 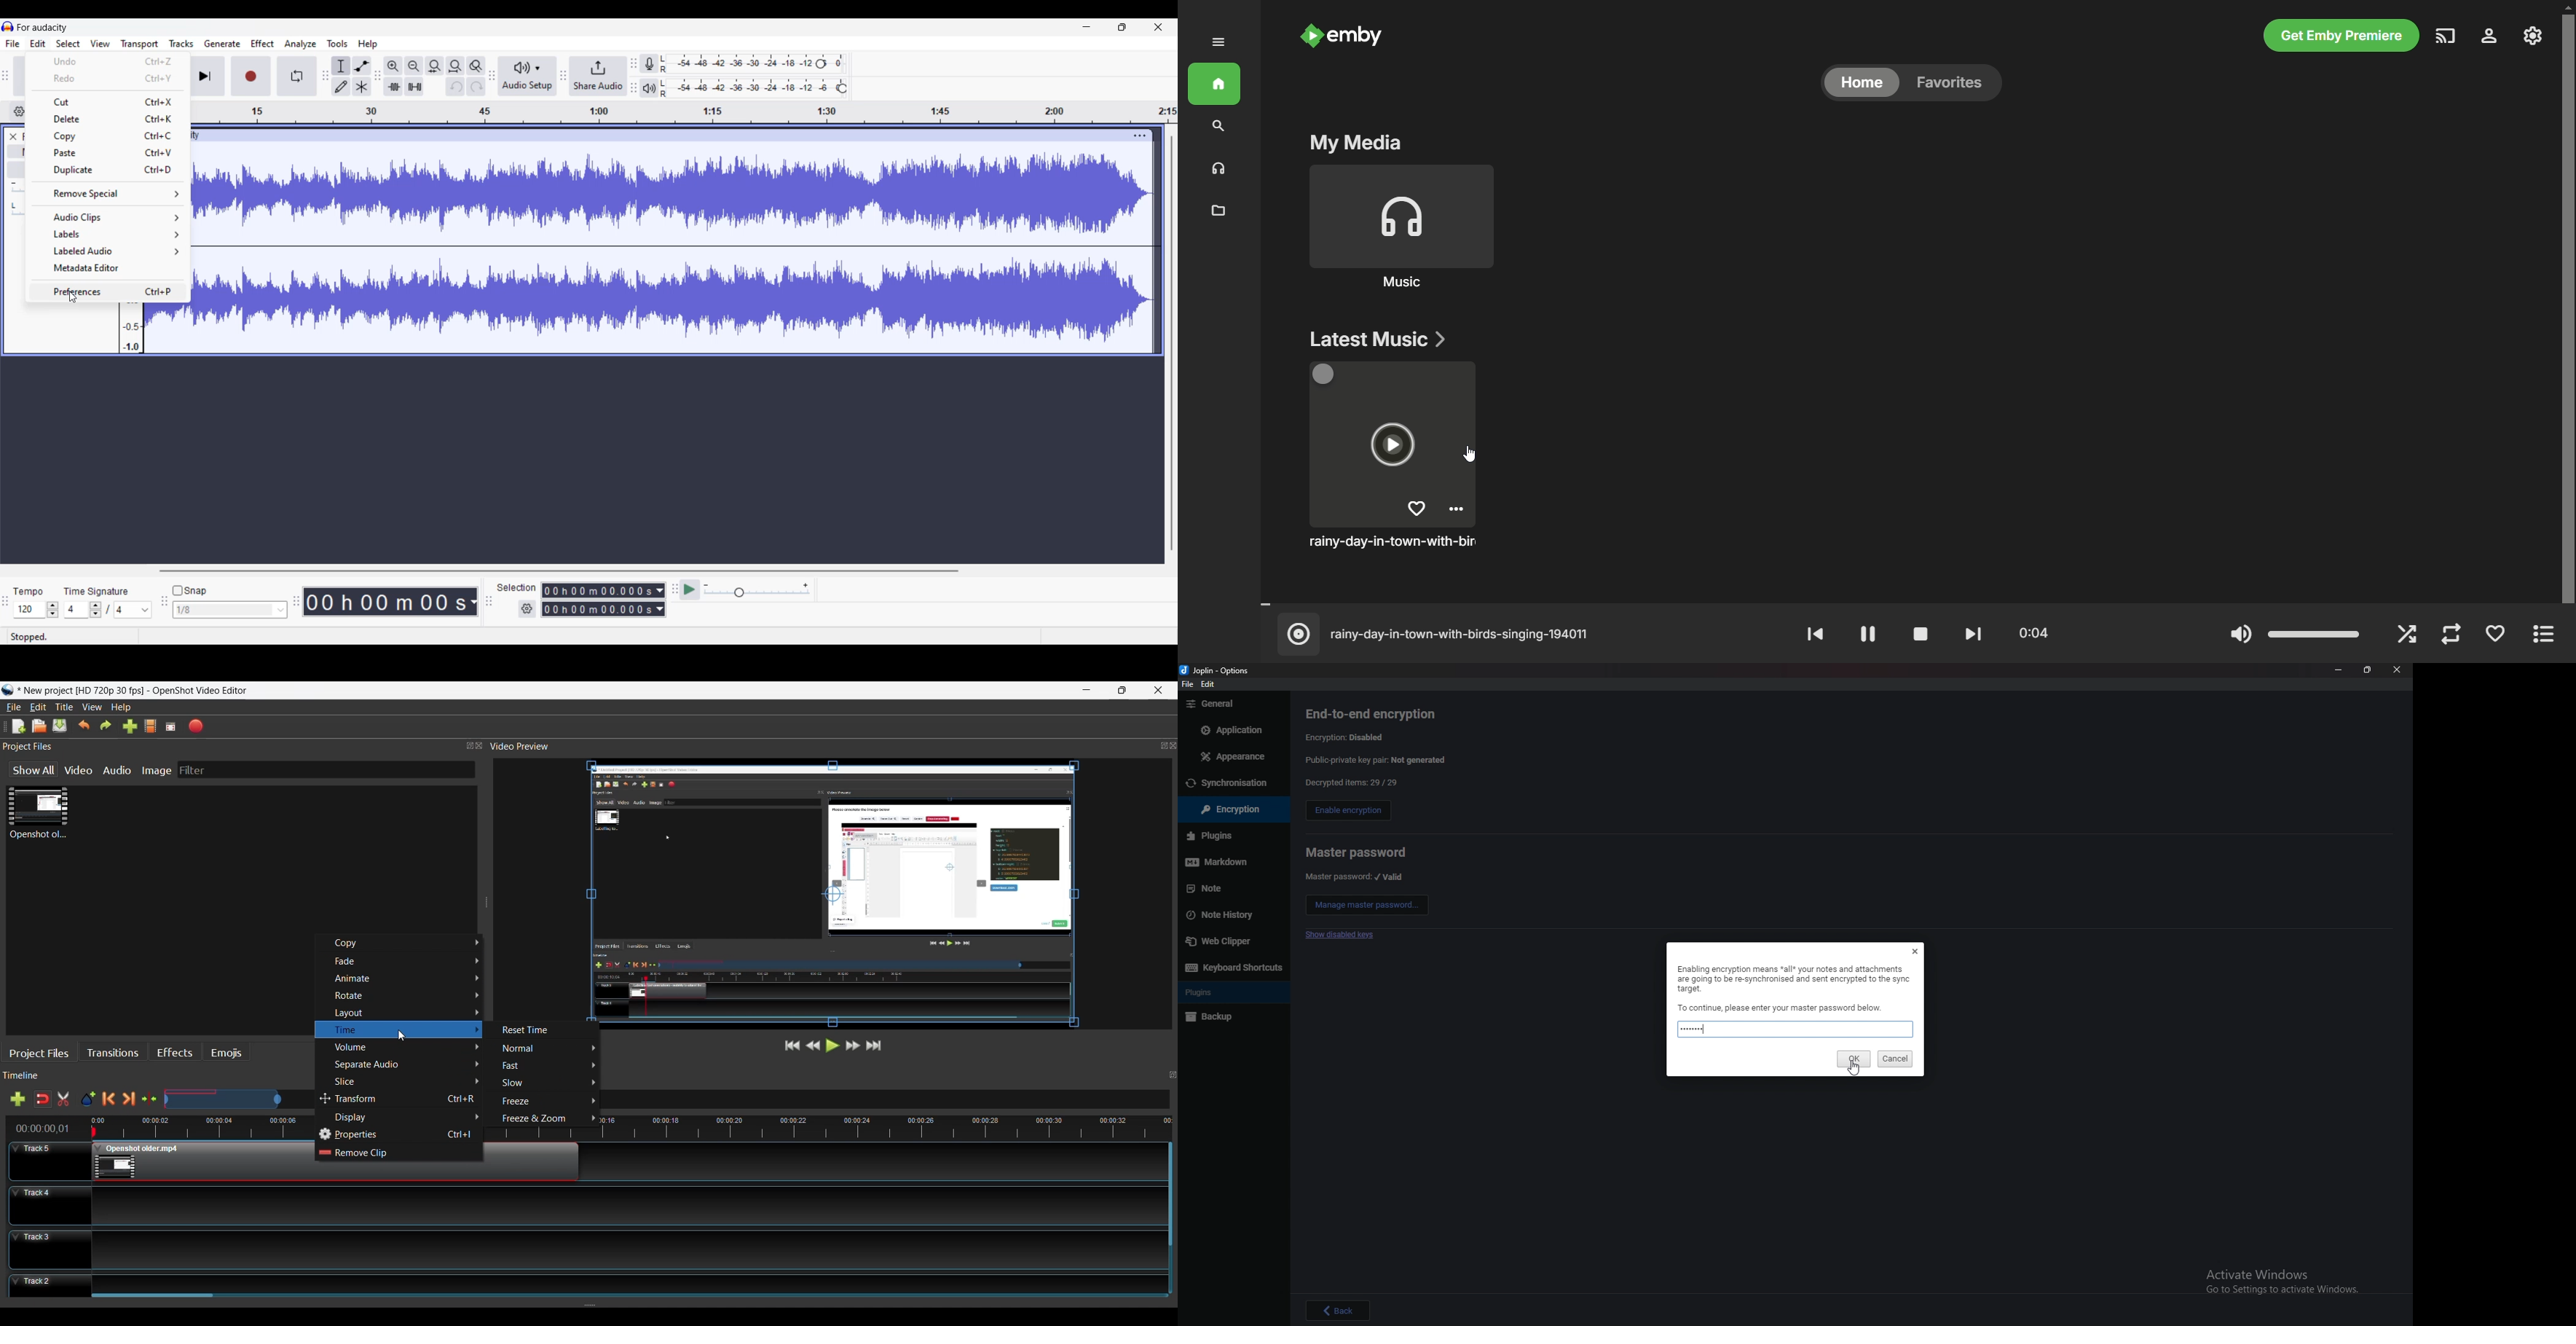 I want to click on Display, so click(x=407, y=1117).